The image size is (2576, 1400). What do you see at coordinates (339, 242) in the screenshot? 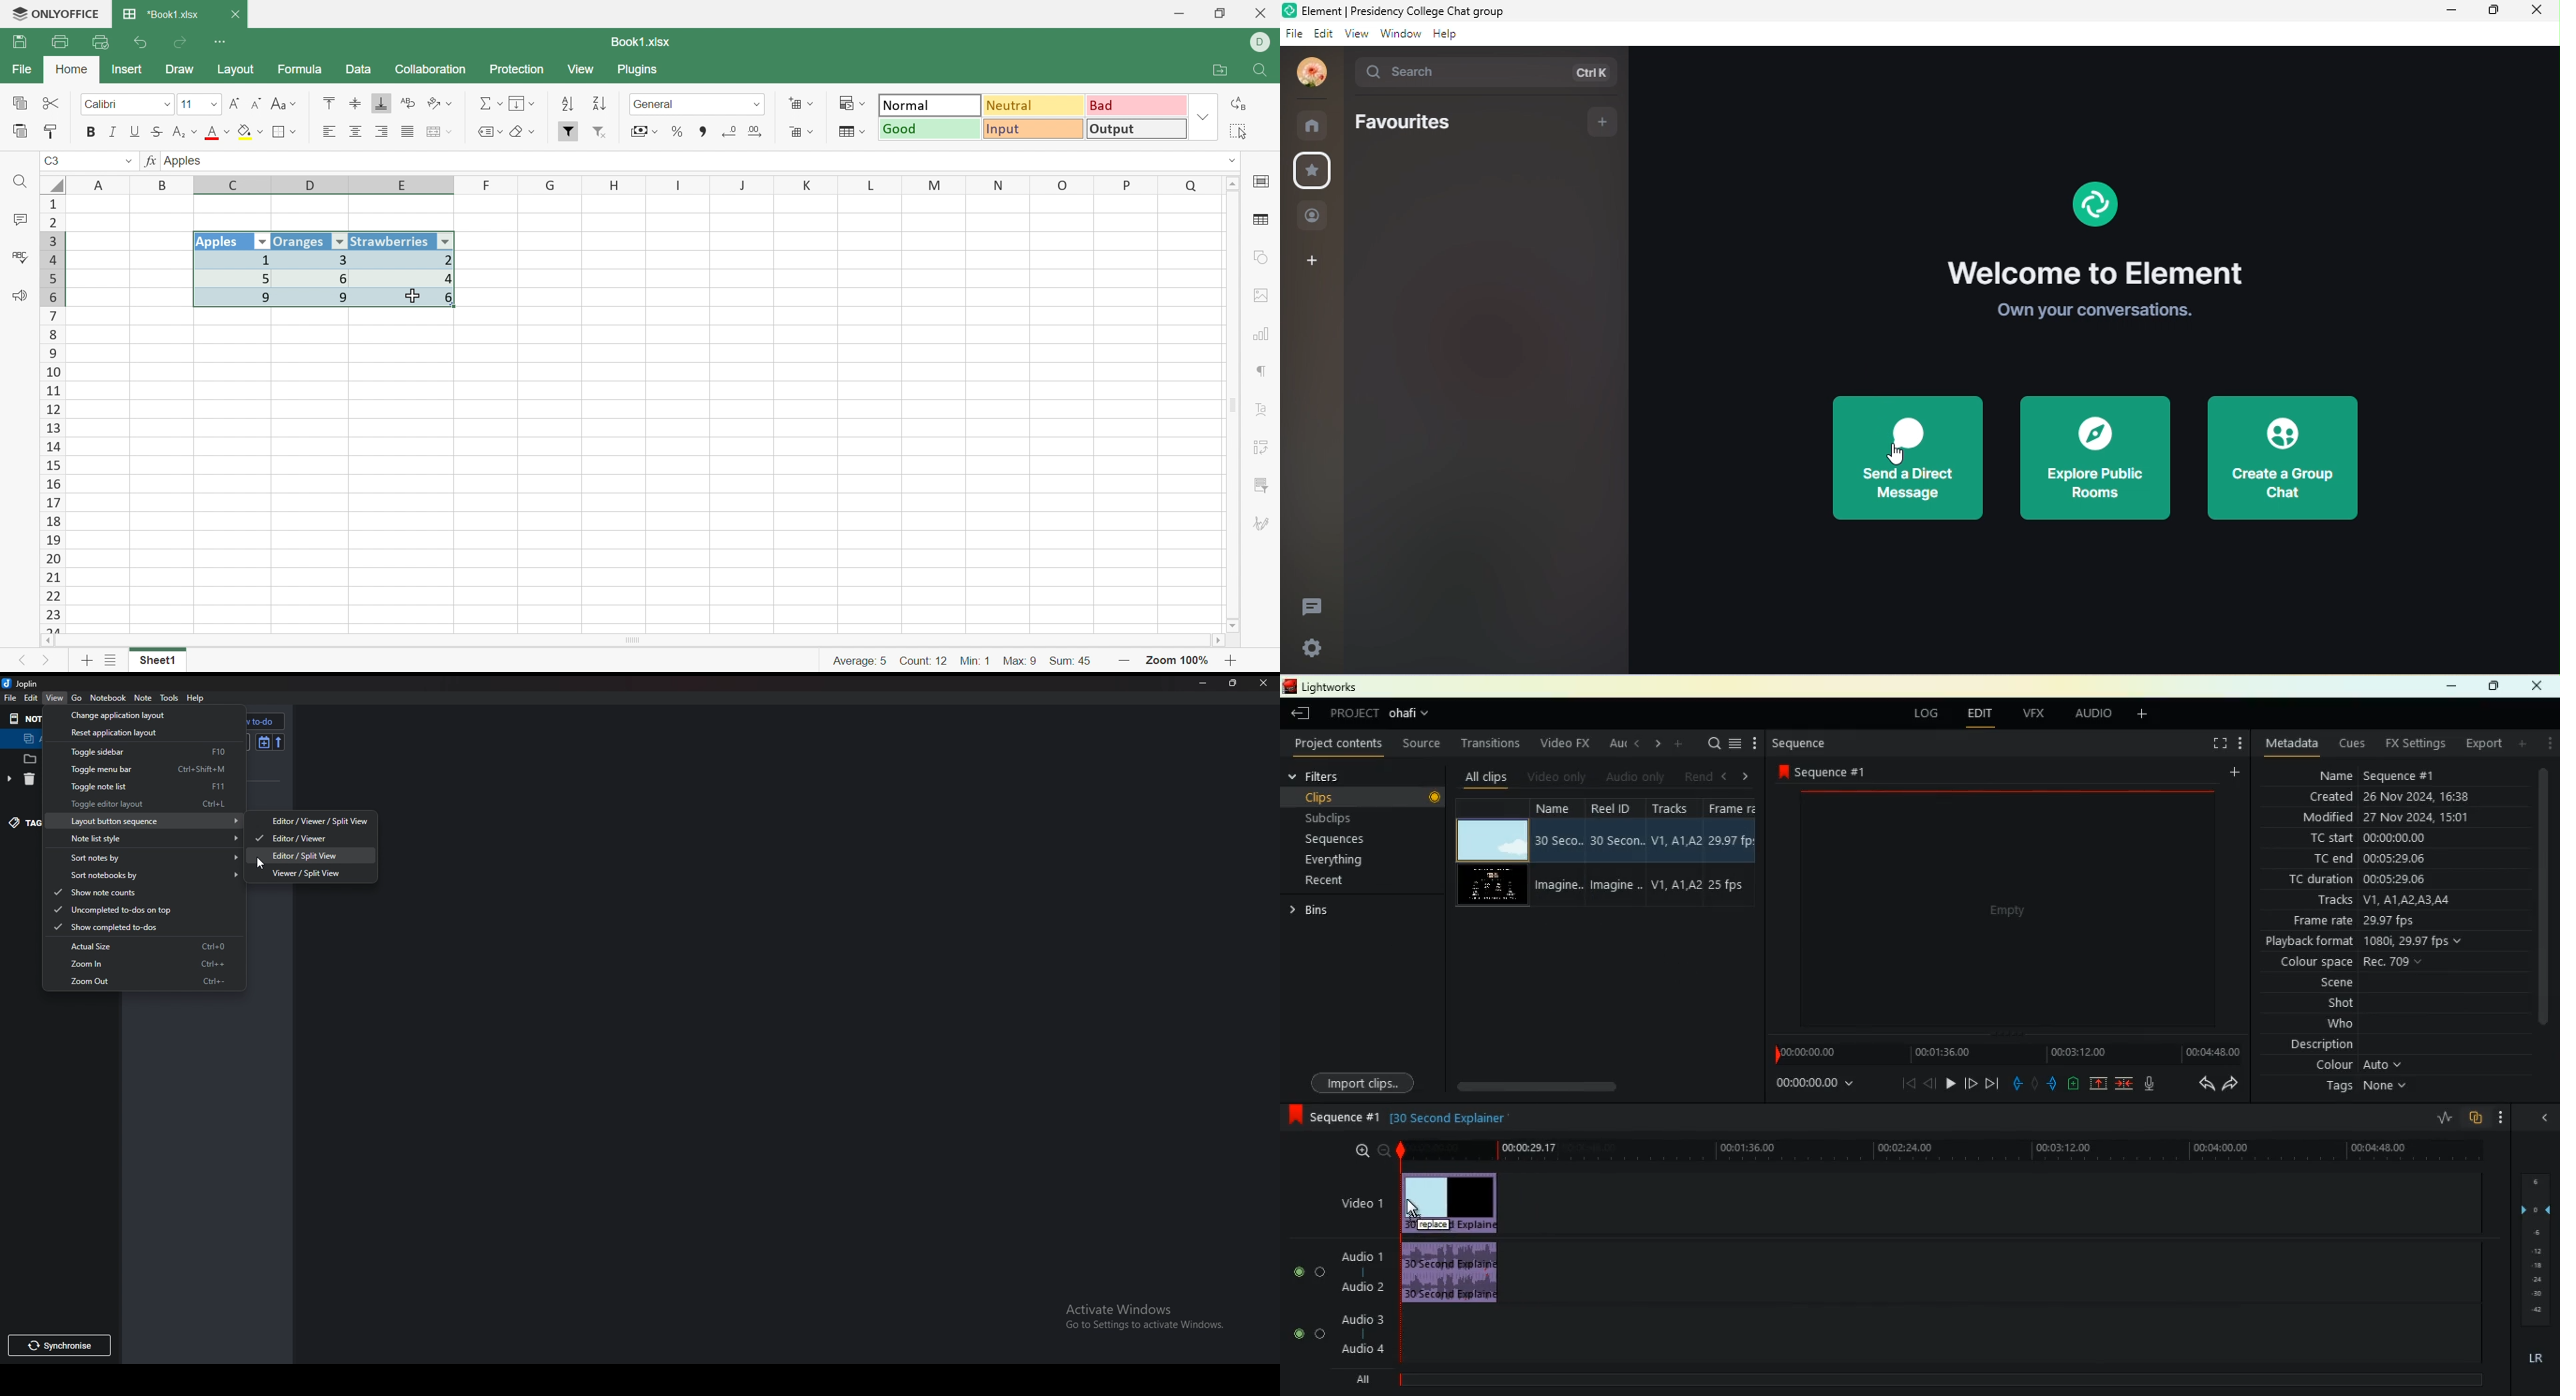
I see `Autofilter` at bounding box center [339, 242].